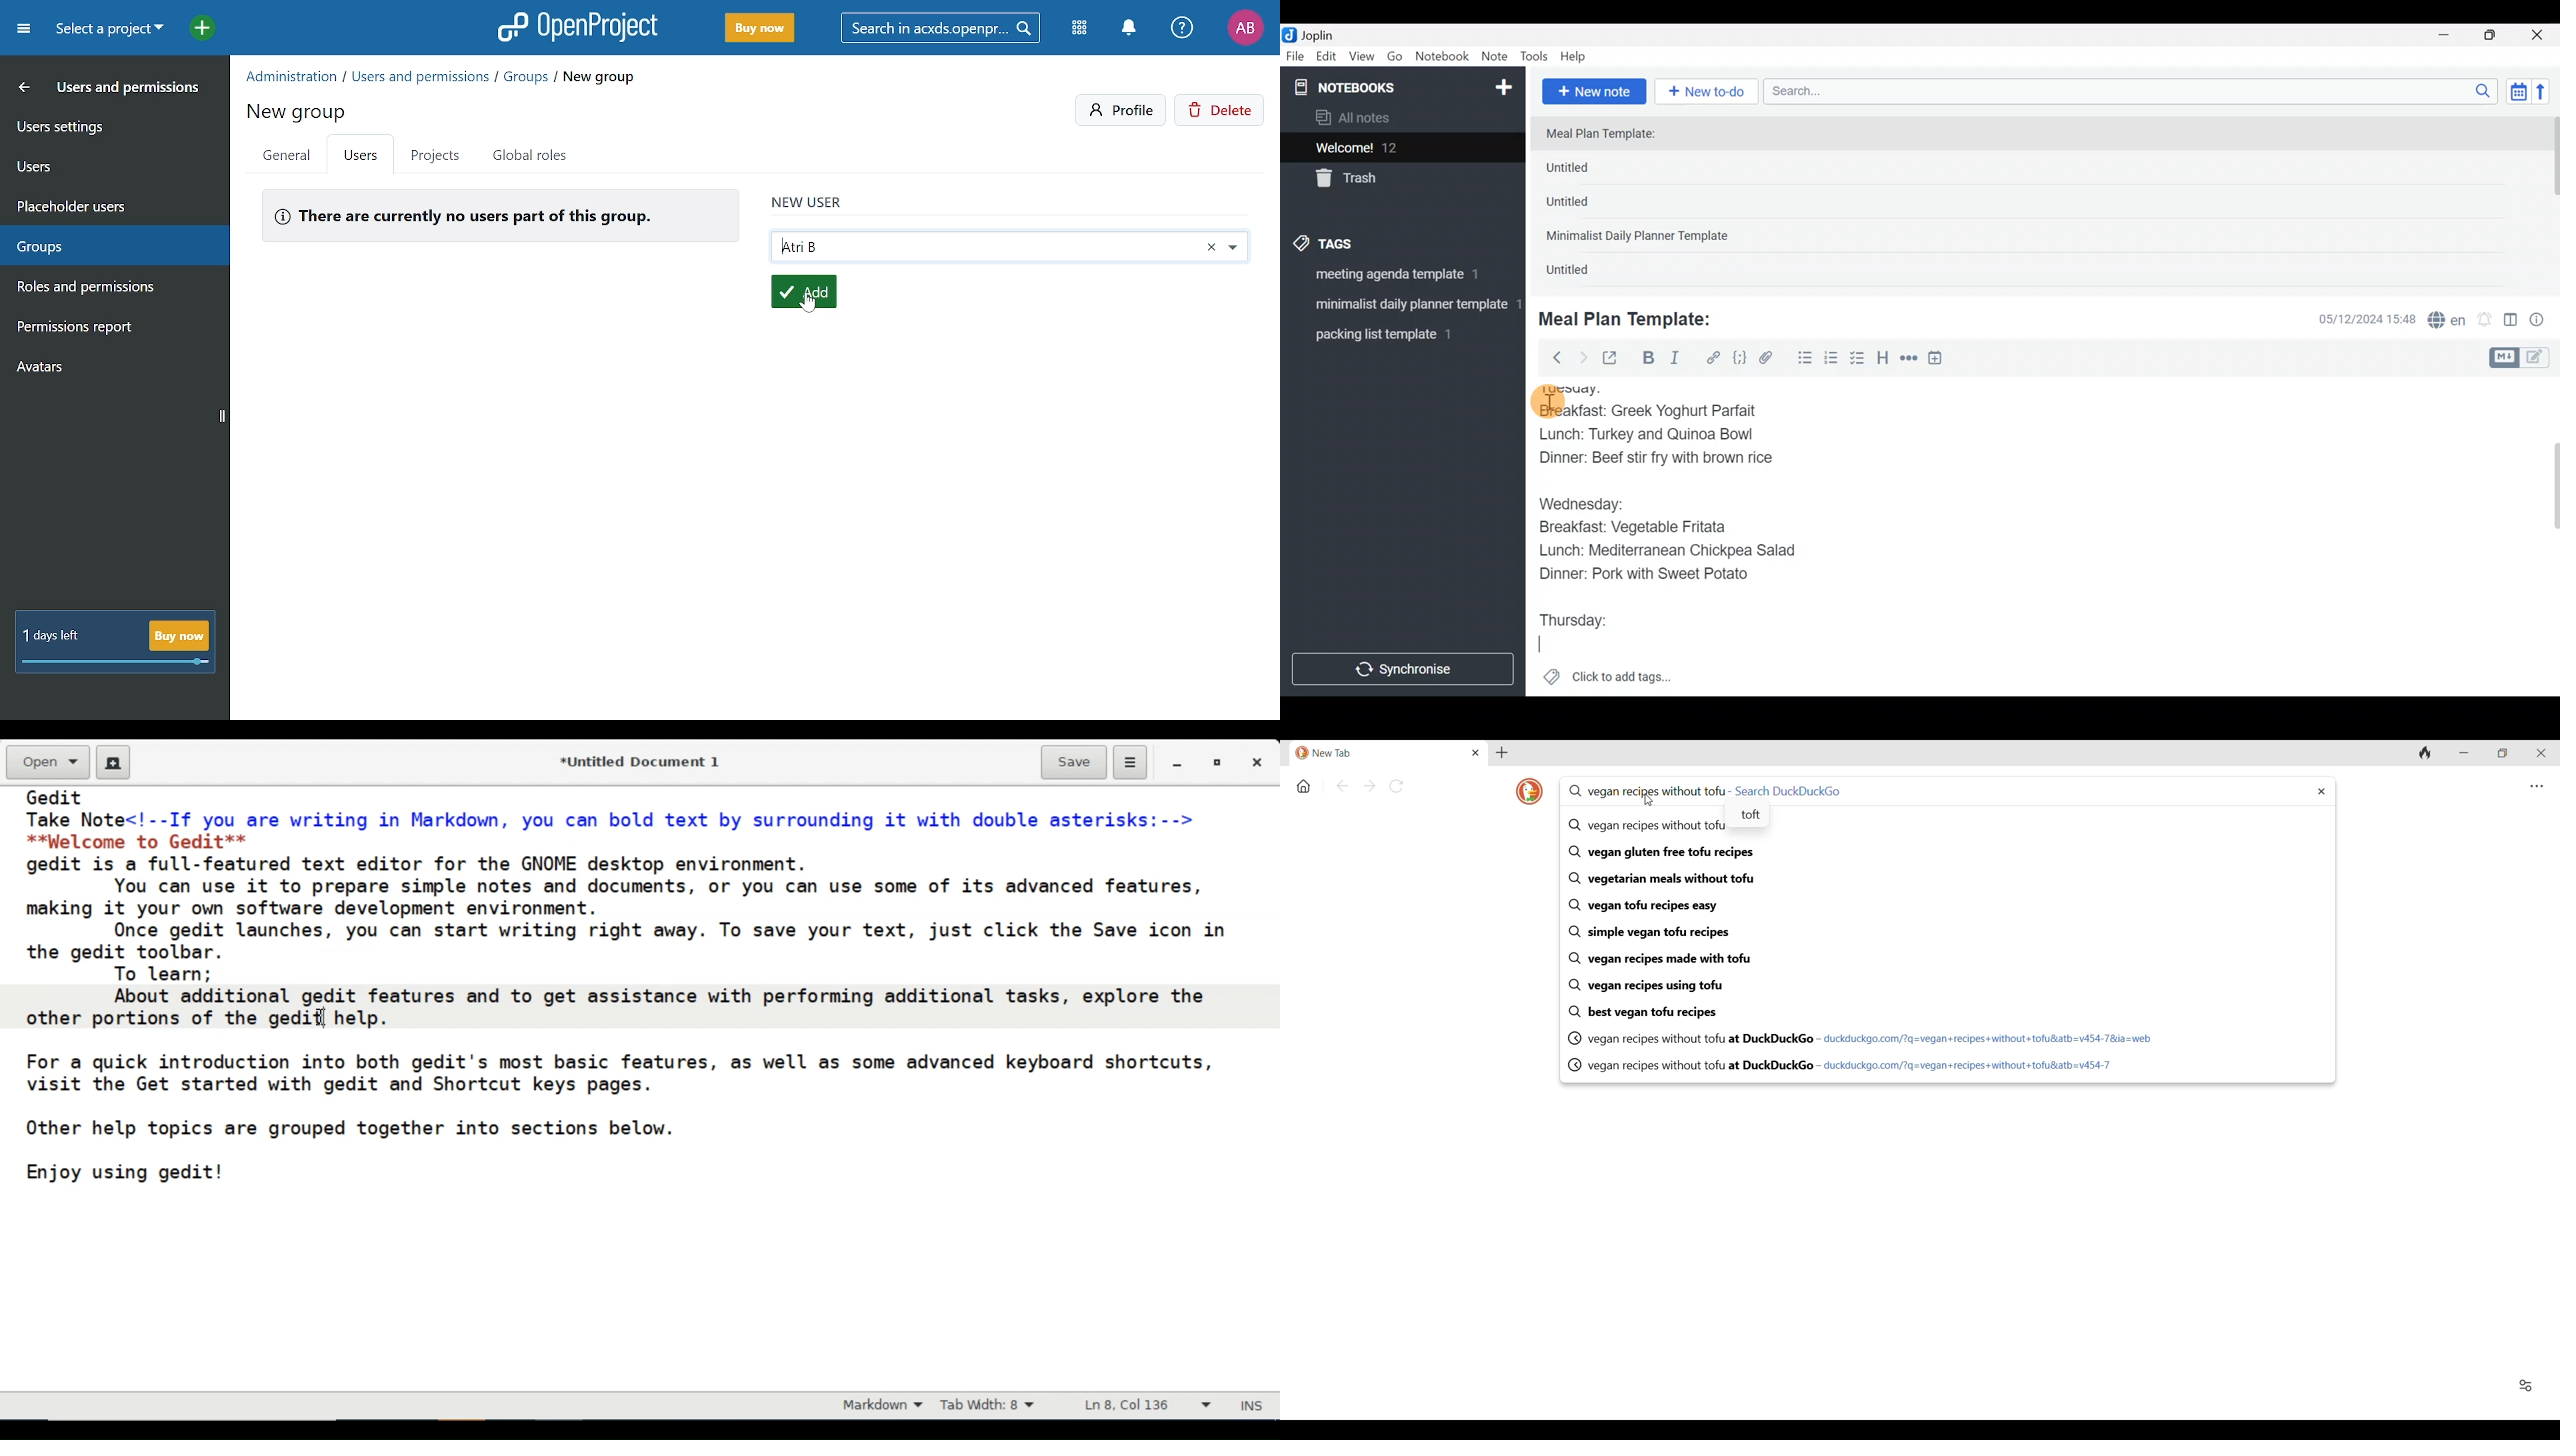 This screenshot has height=1456, width=2576. I want to click on Gedit Take Note<!--If you are writing in Markdown, you can bold text by surrounding it with double asterisks:--> **Welcome to Gedit** gedit is a full-featured text editor for the GNOME desktop environment. You can use it to prepare simple notes and documents, or you can use some of its advanced features, making it your own software development environment, so click(639, 1089).